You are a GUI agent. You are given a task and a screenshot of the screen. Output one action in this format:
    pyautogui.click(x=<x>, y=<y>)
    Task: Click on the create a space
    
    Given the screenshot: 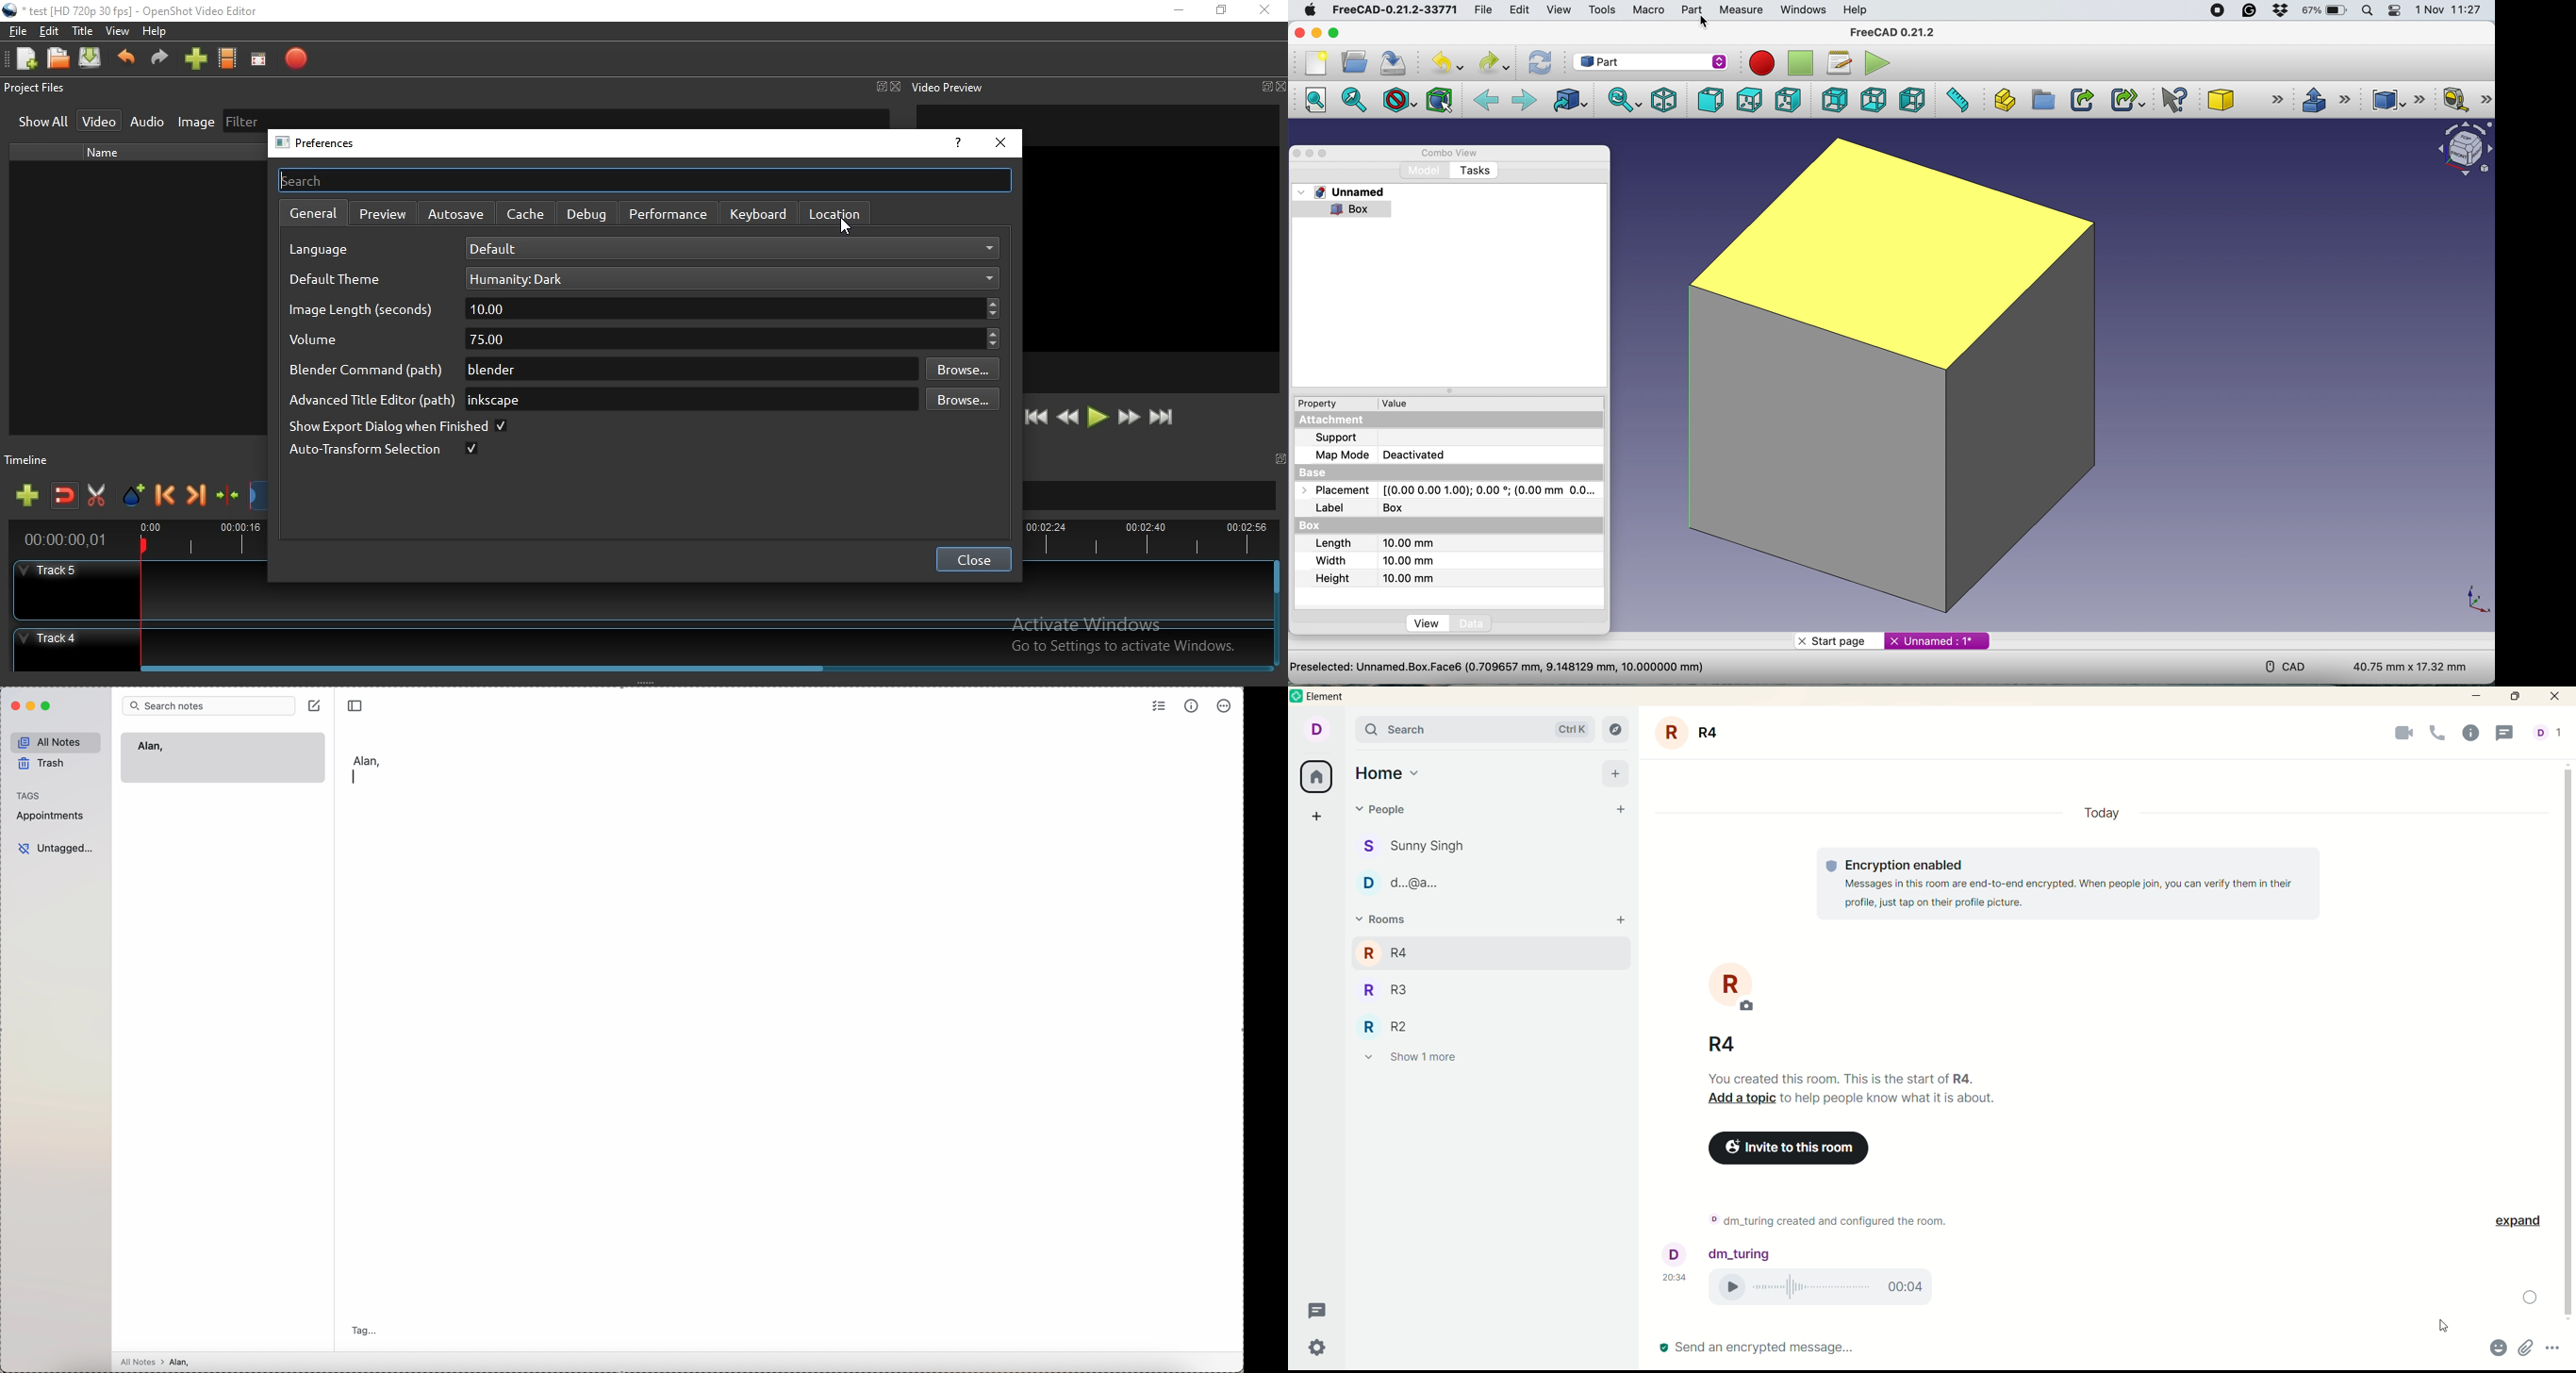 What is the action you would take?
    pyautogui.click(x=1317, y=818)
    